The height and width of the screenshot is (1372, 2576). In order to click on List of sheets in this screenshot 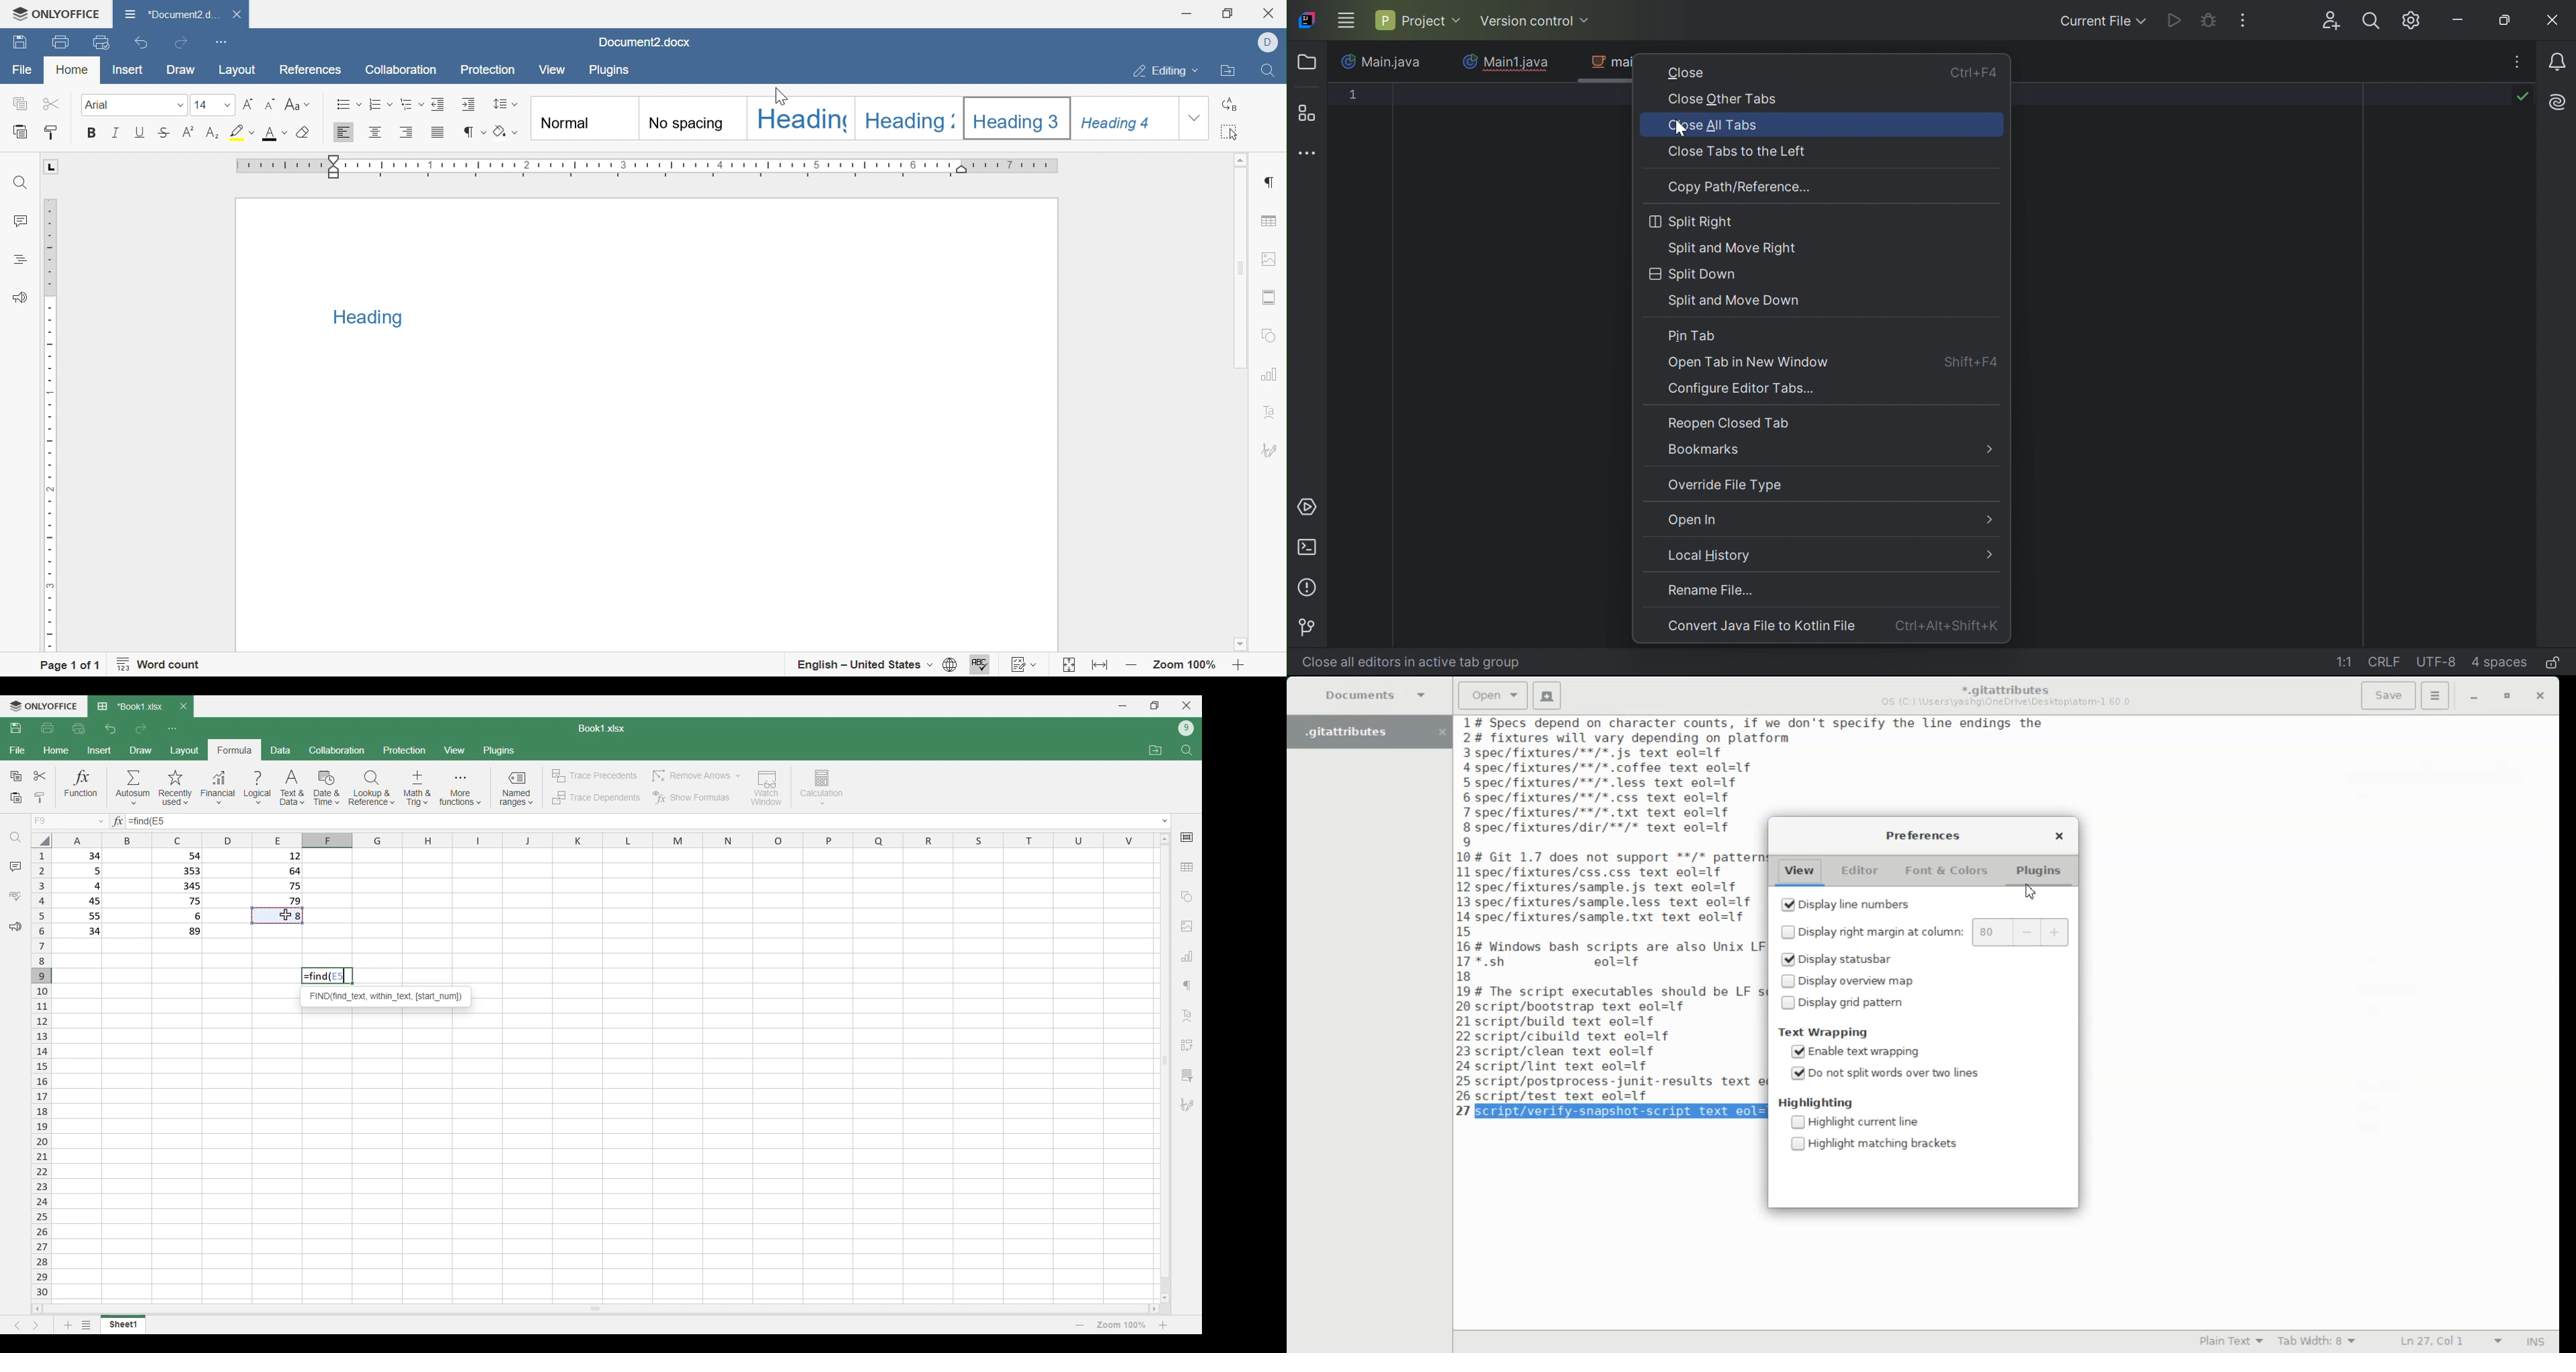, I will do `click(87, 1325)`.